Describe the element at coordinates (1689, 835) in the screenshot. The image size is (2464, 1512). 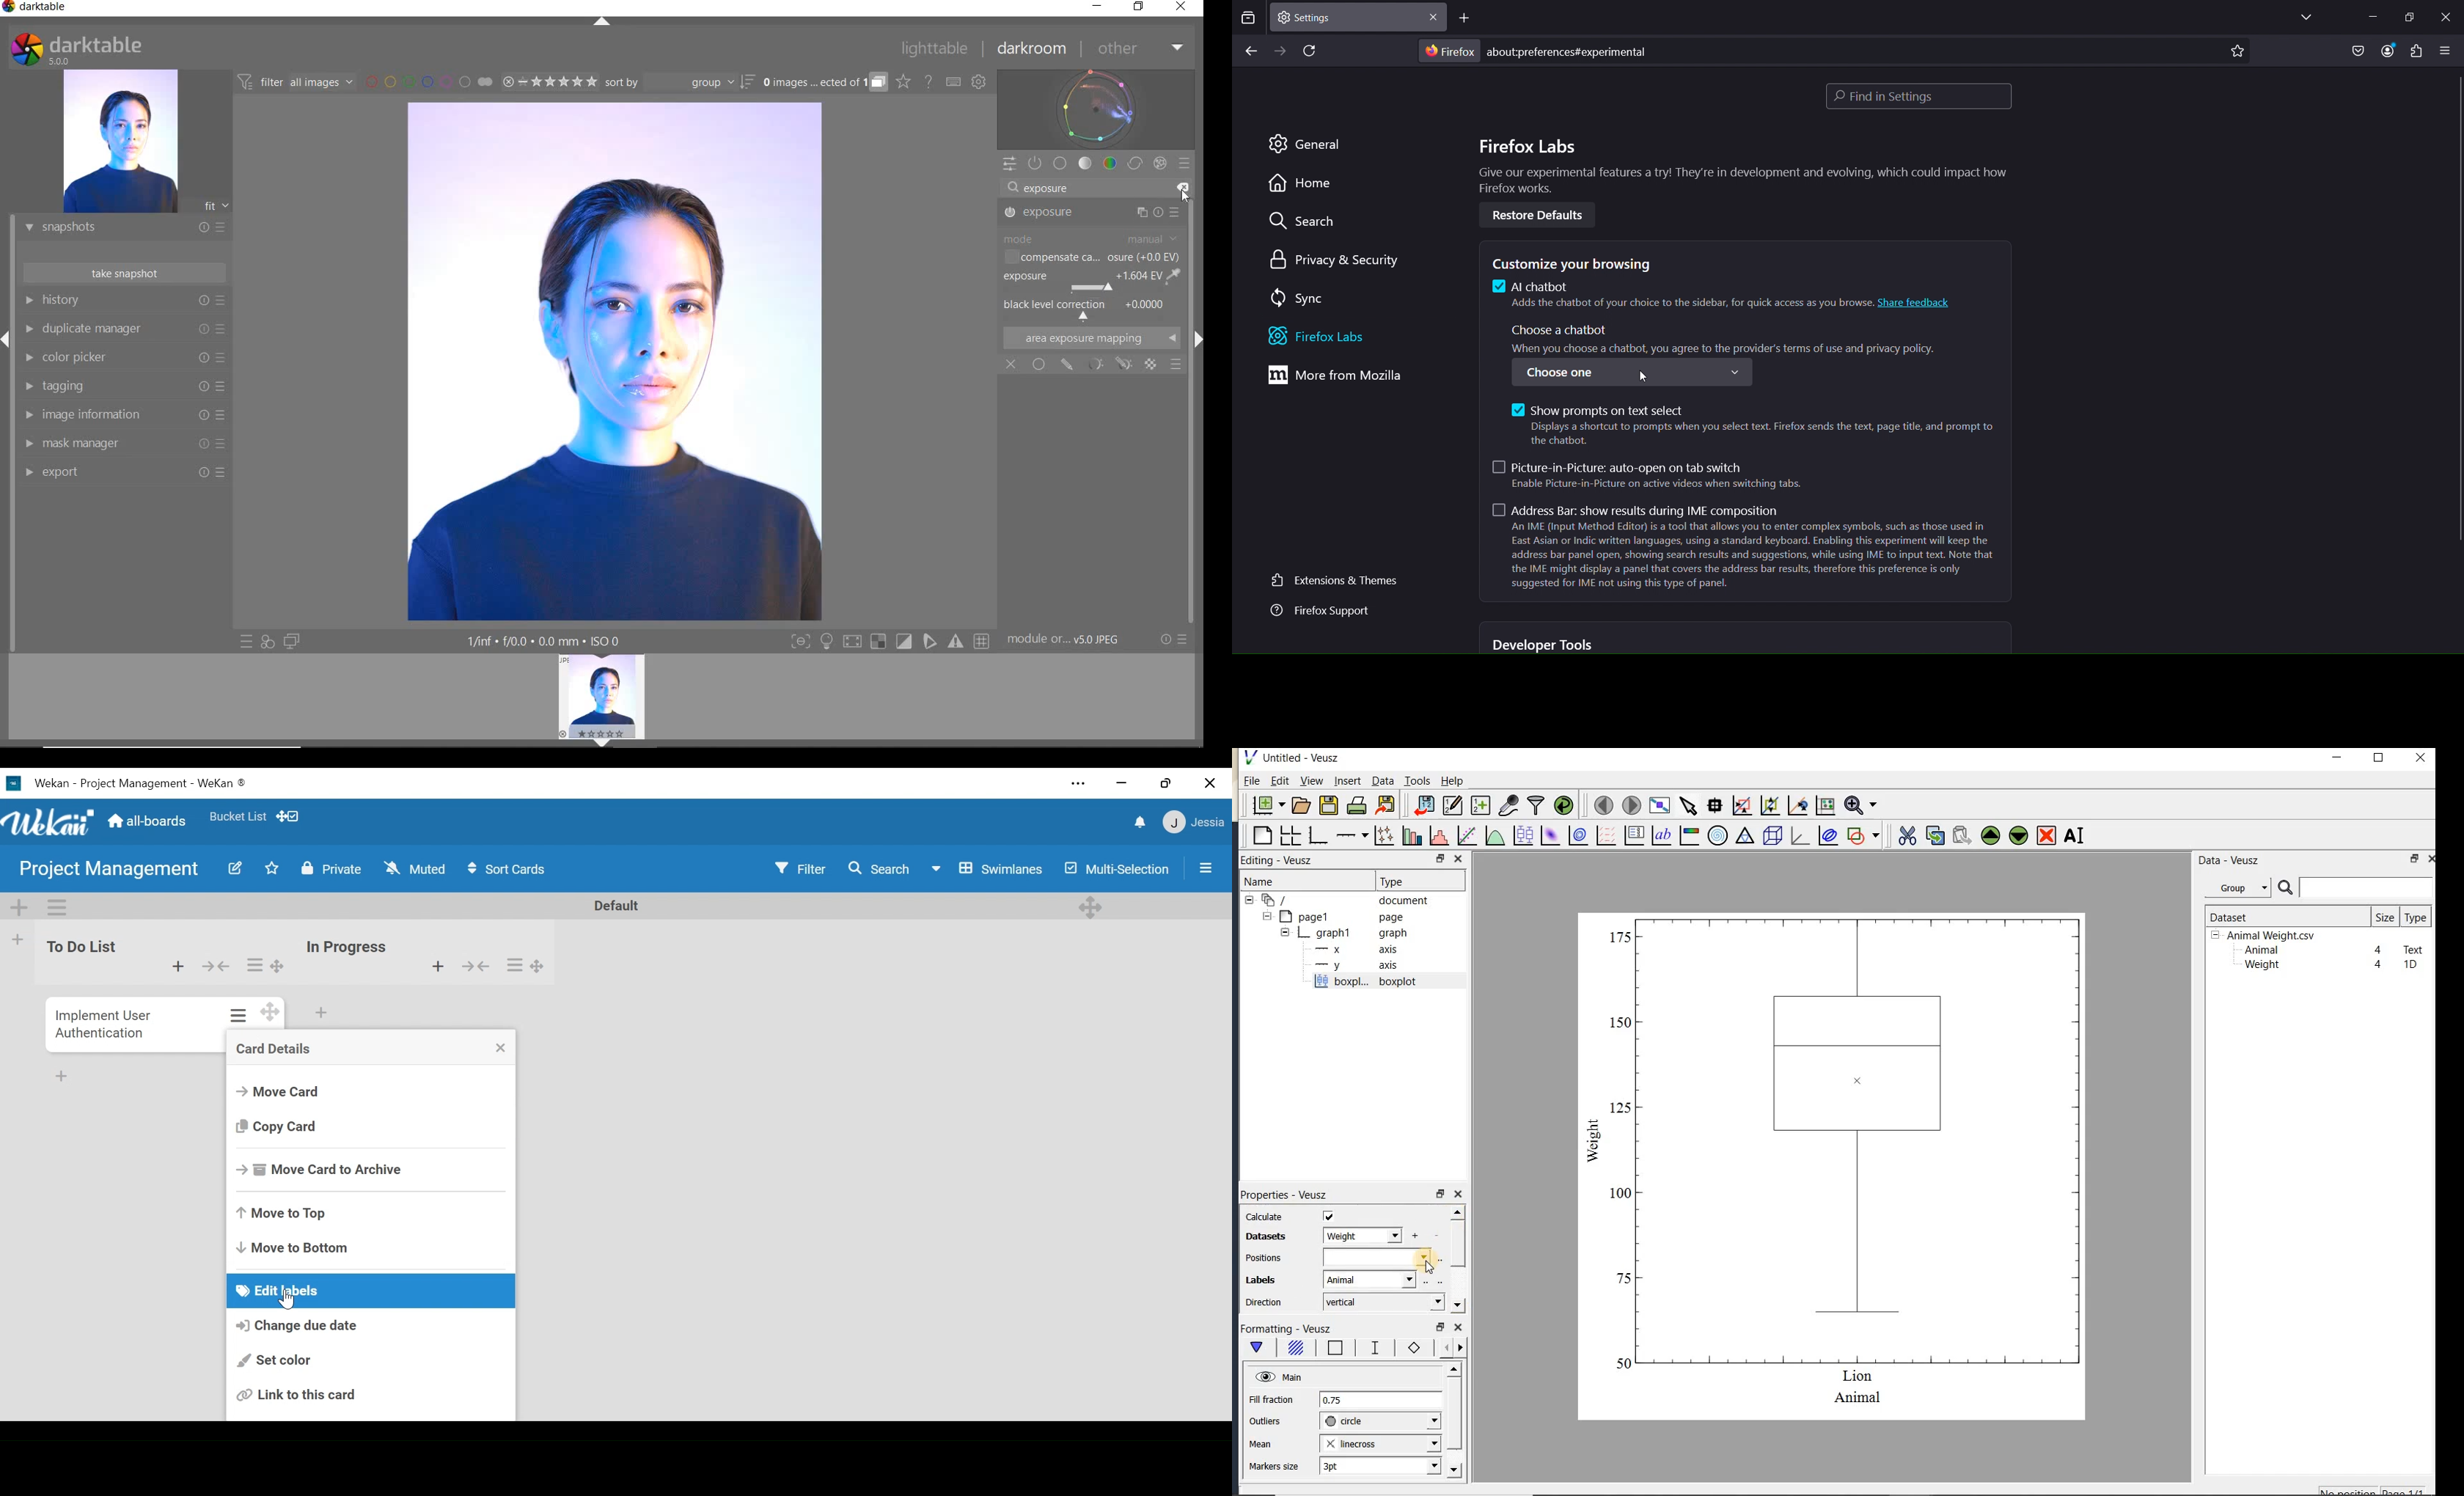
I see `image color bar` at that location.